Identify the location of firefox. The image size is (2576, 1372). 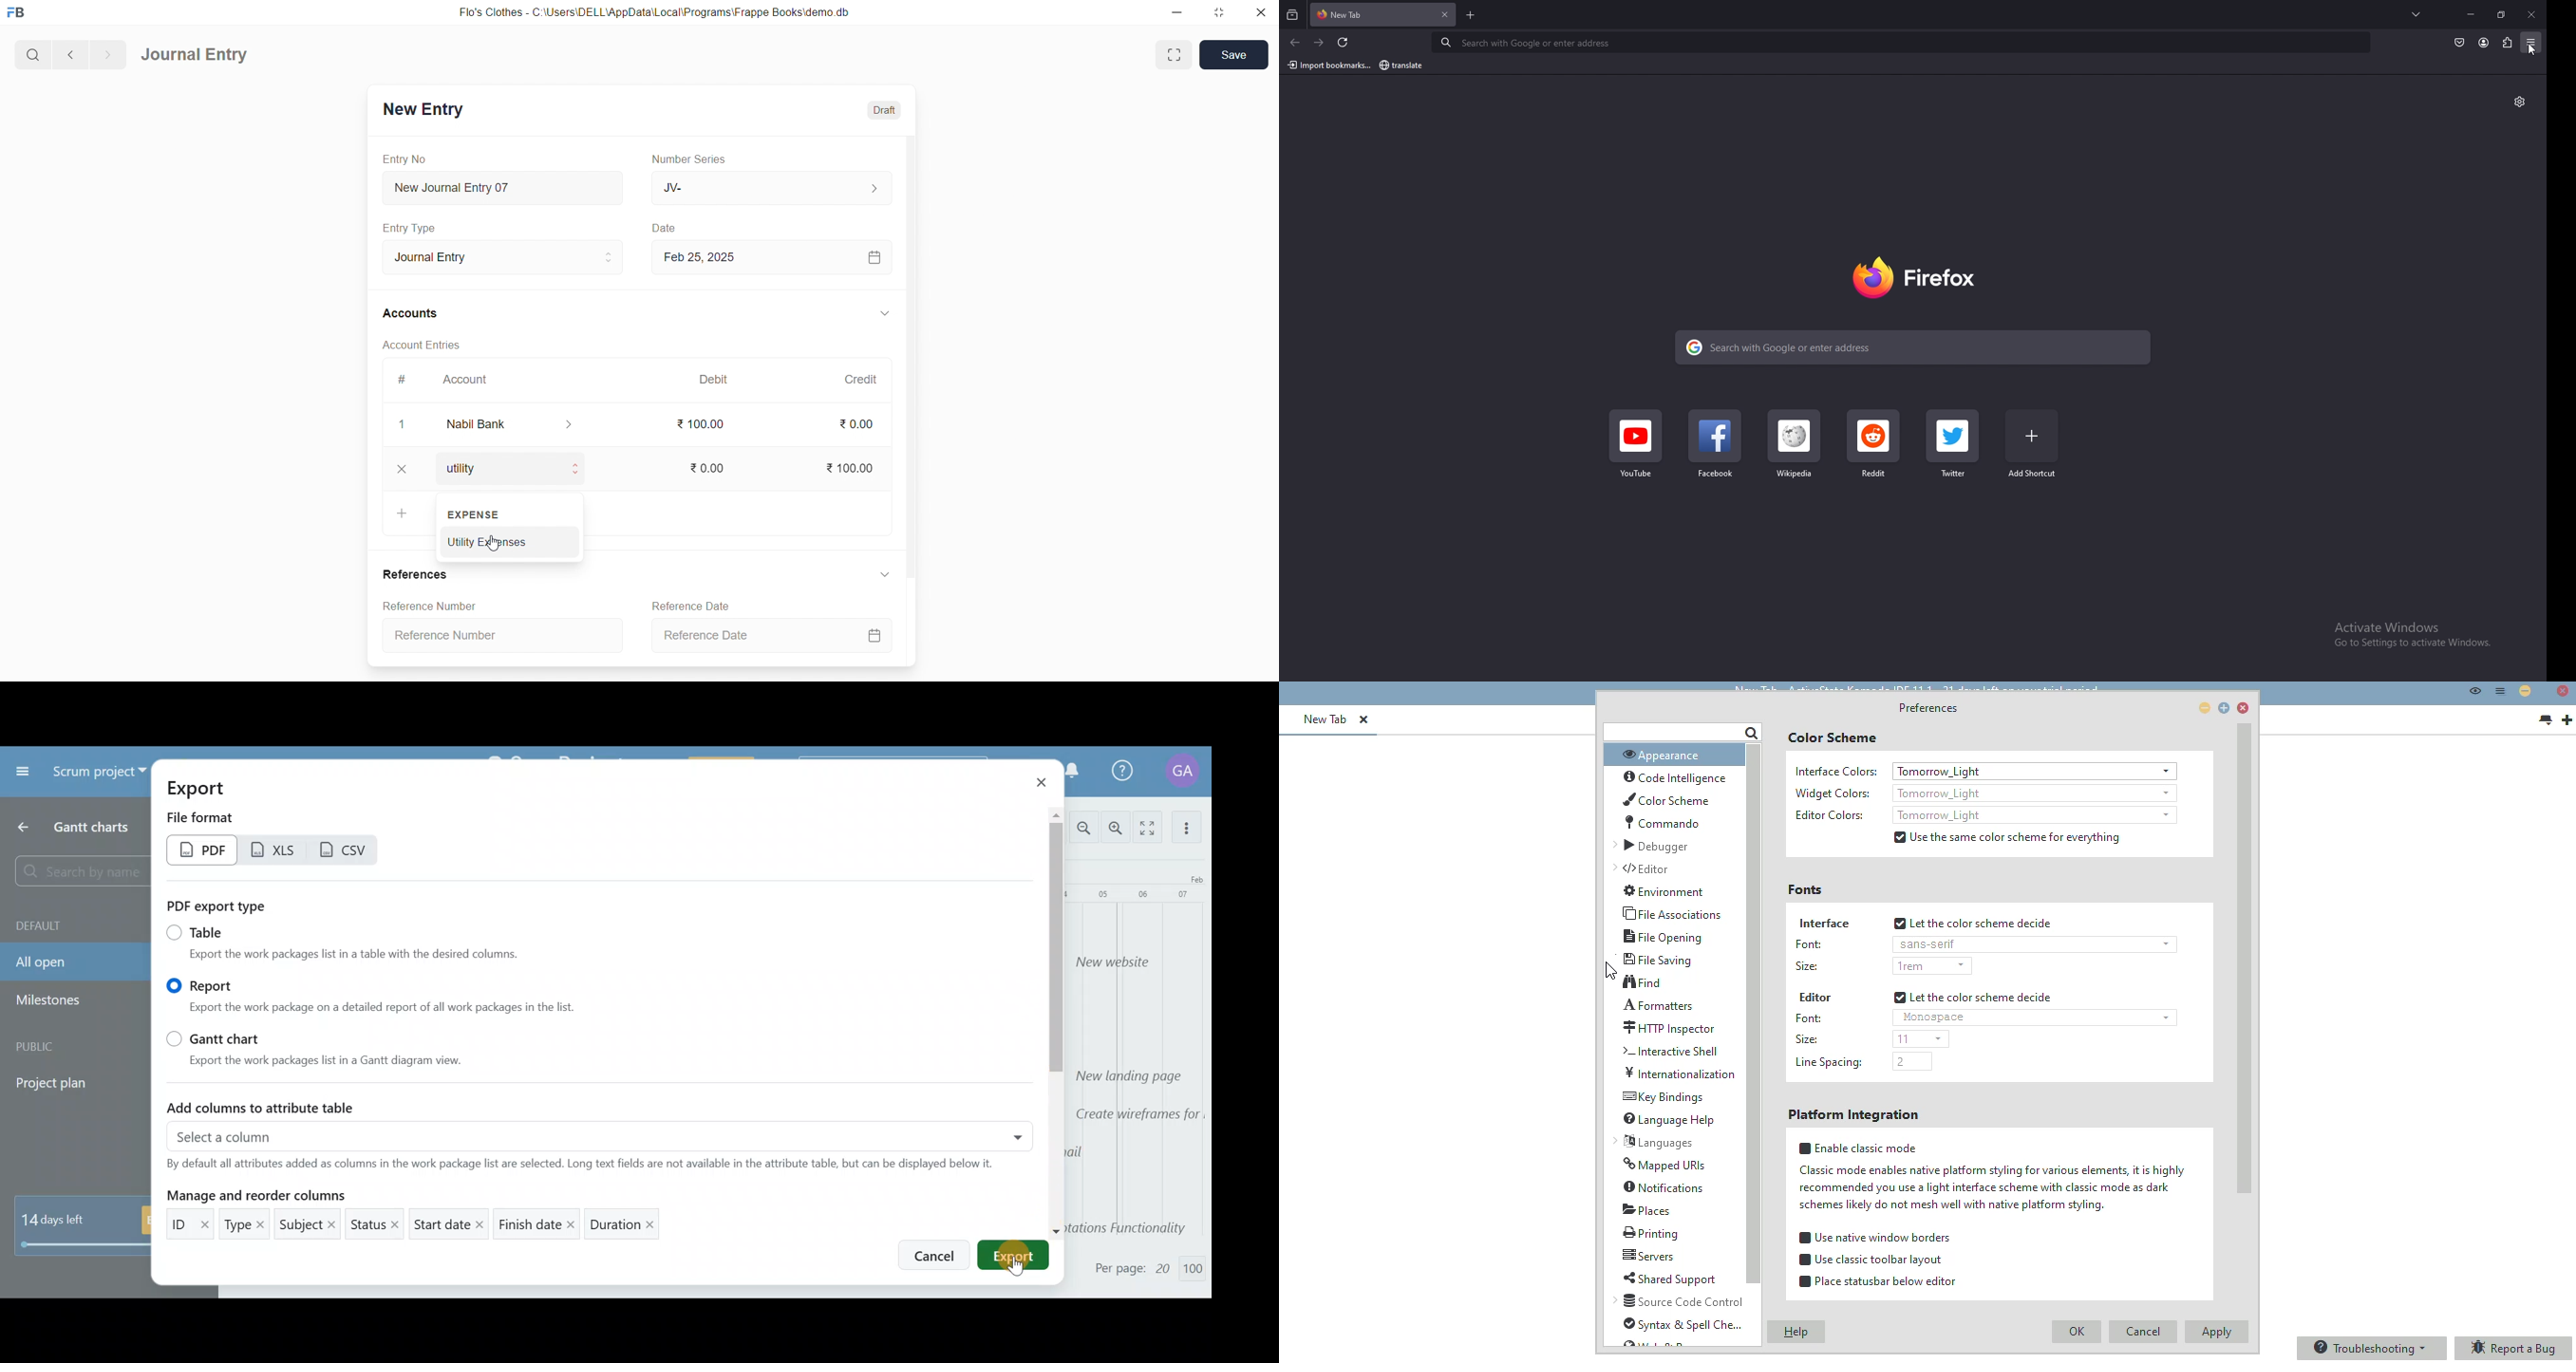
(1920, 278).